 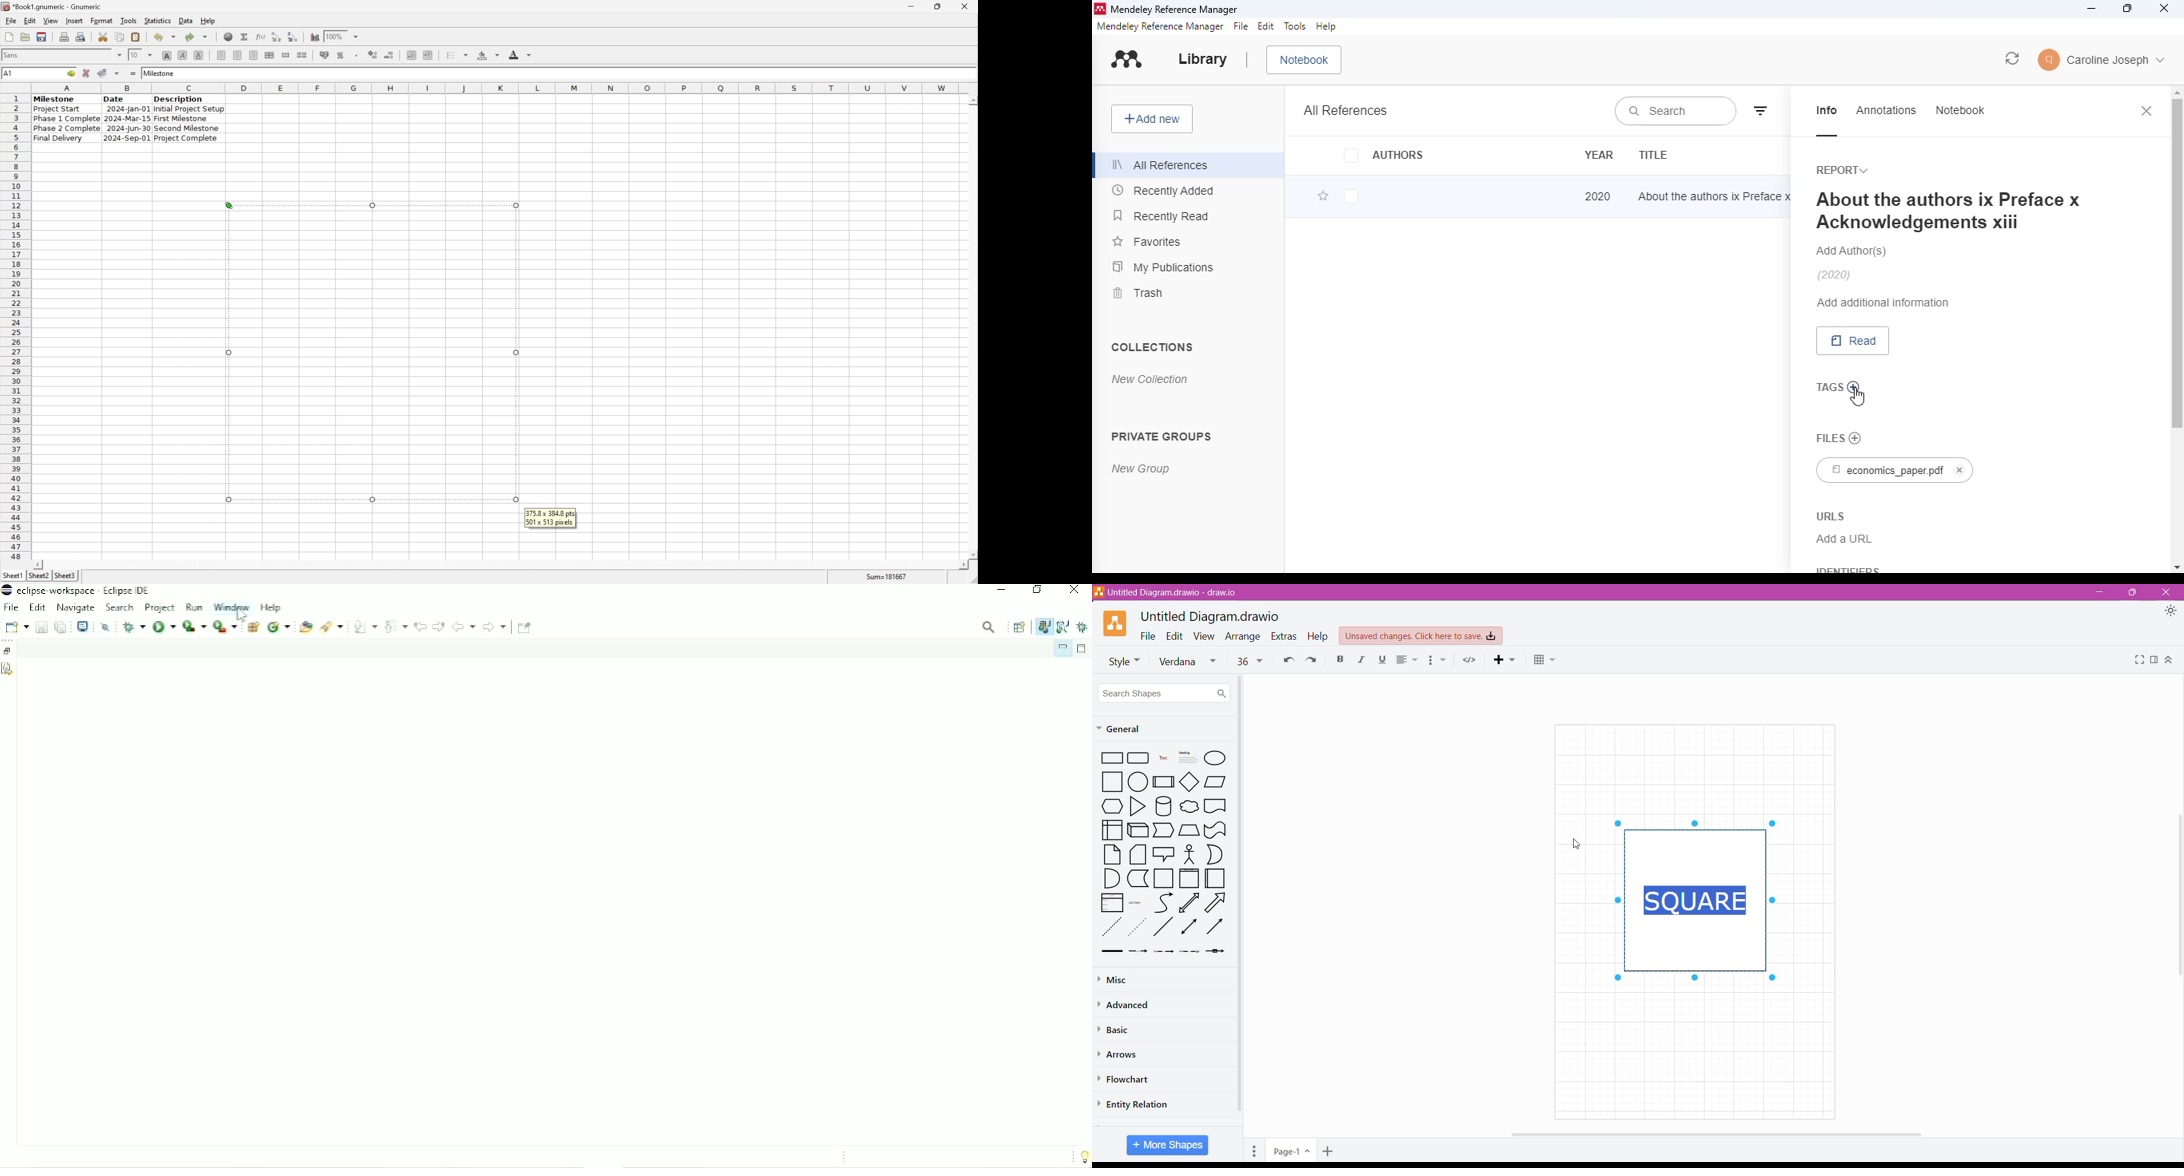 I want to click on Set the format of the selected cells to include a thousands separator, so click(x=359, y=55).